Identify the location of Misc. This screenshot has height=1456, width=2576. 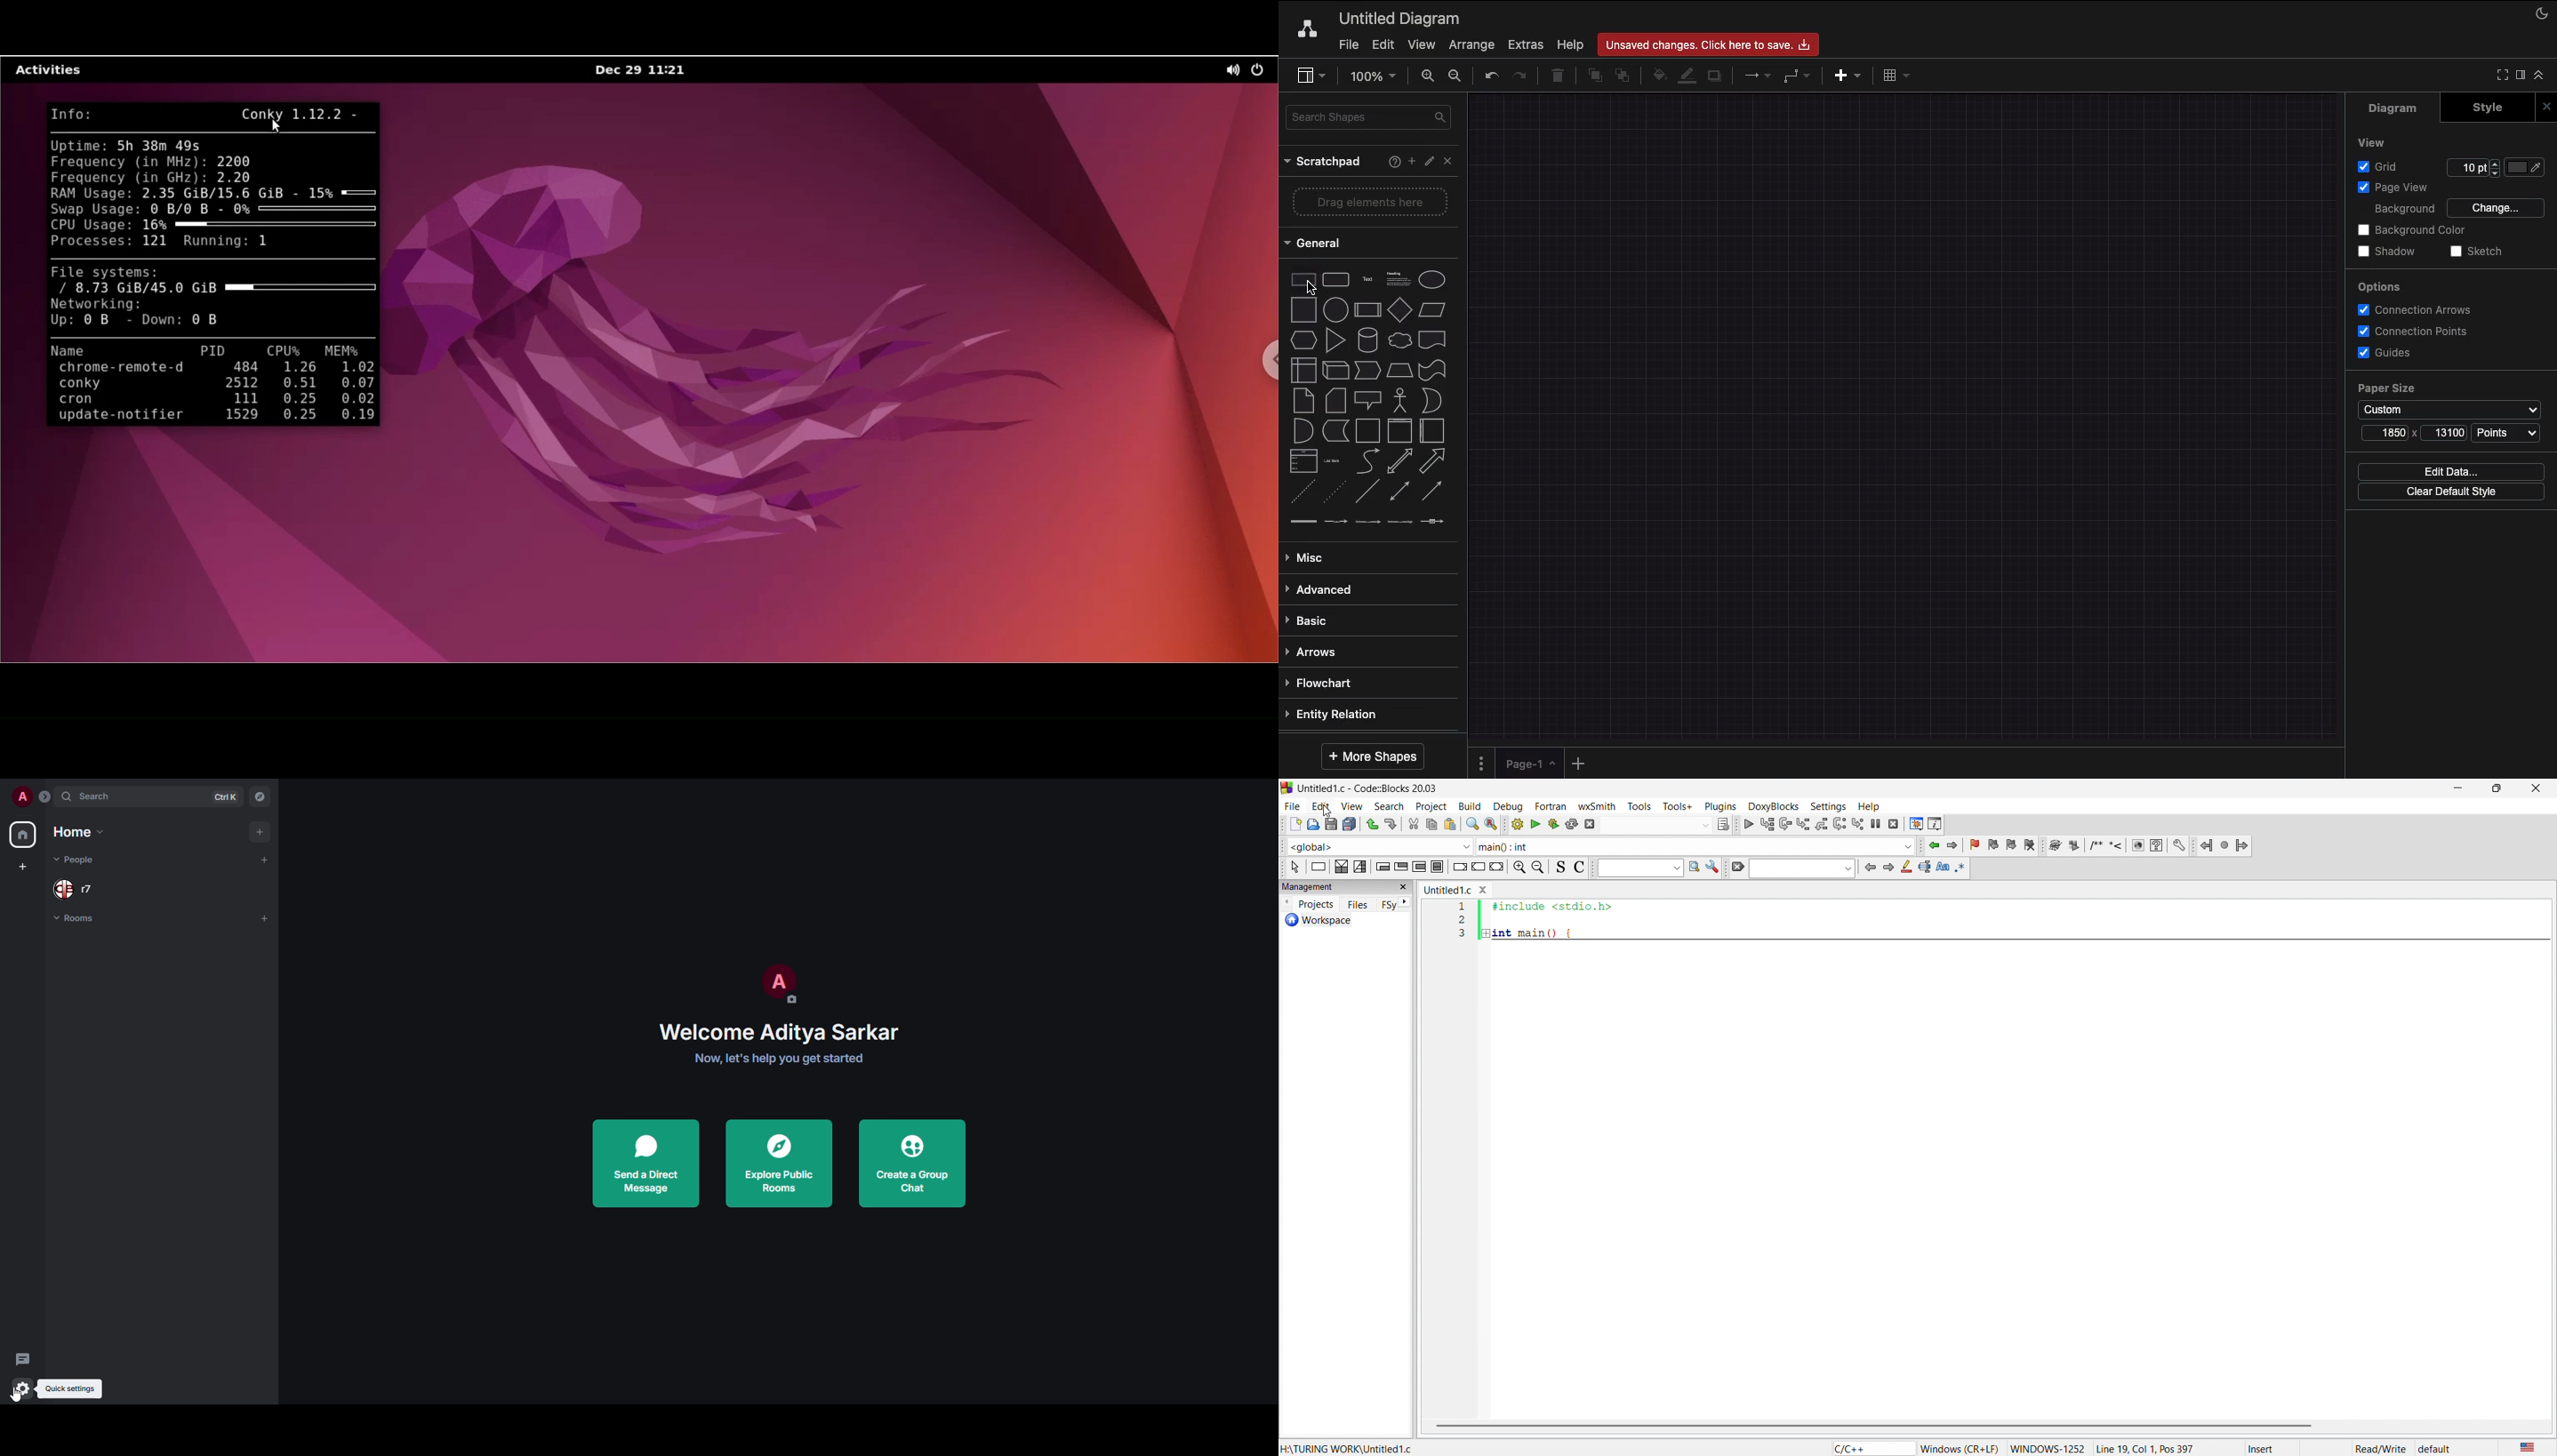
(1305, 556).